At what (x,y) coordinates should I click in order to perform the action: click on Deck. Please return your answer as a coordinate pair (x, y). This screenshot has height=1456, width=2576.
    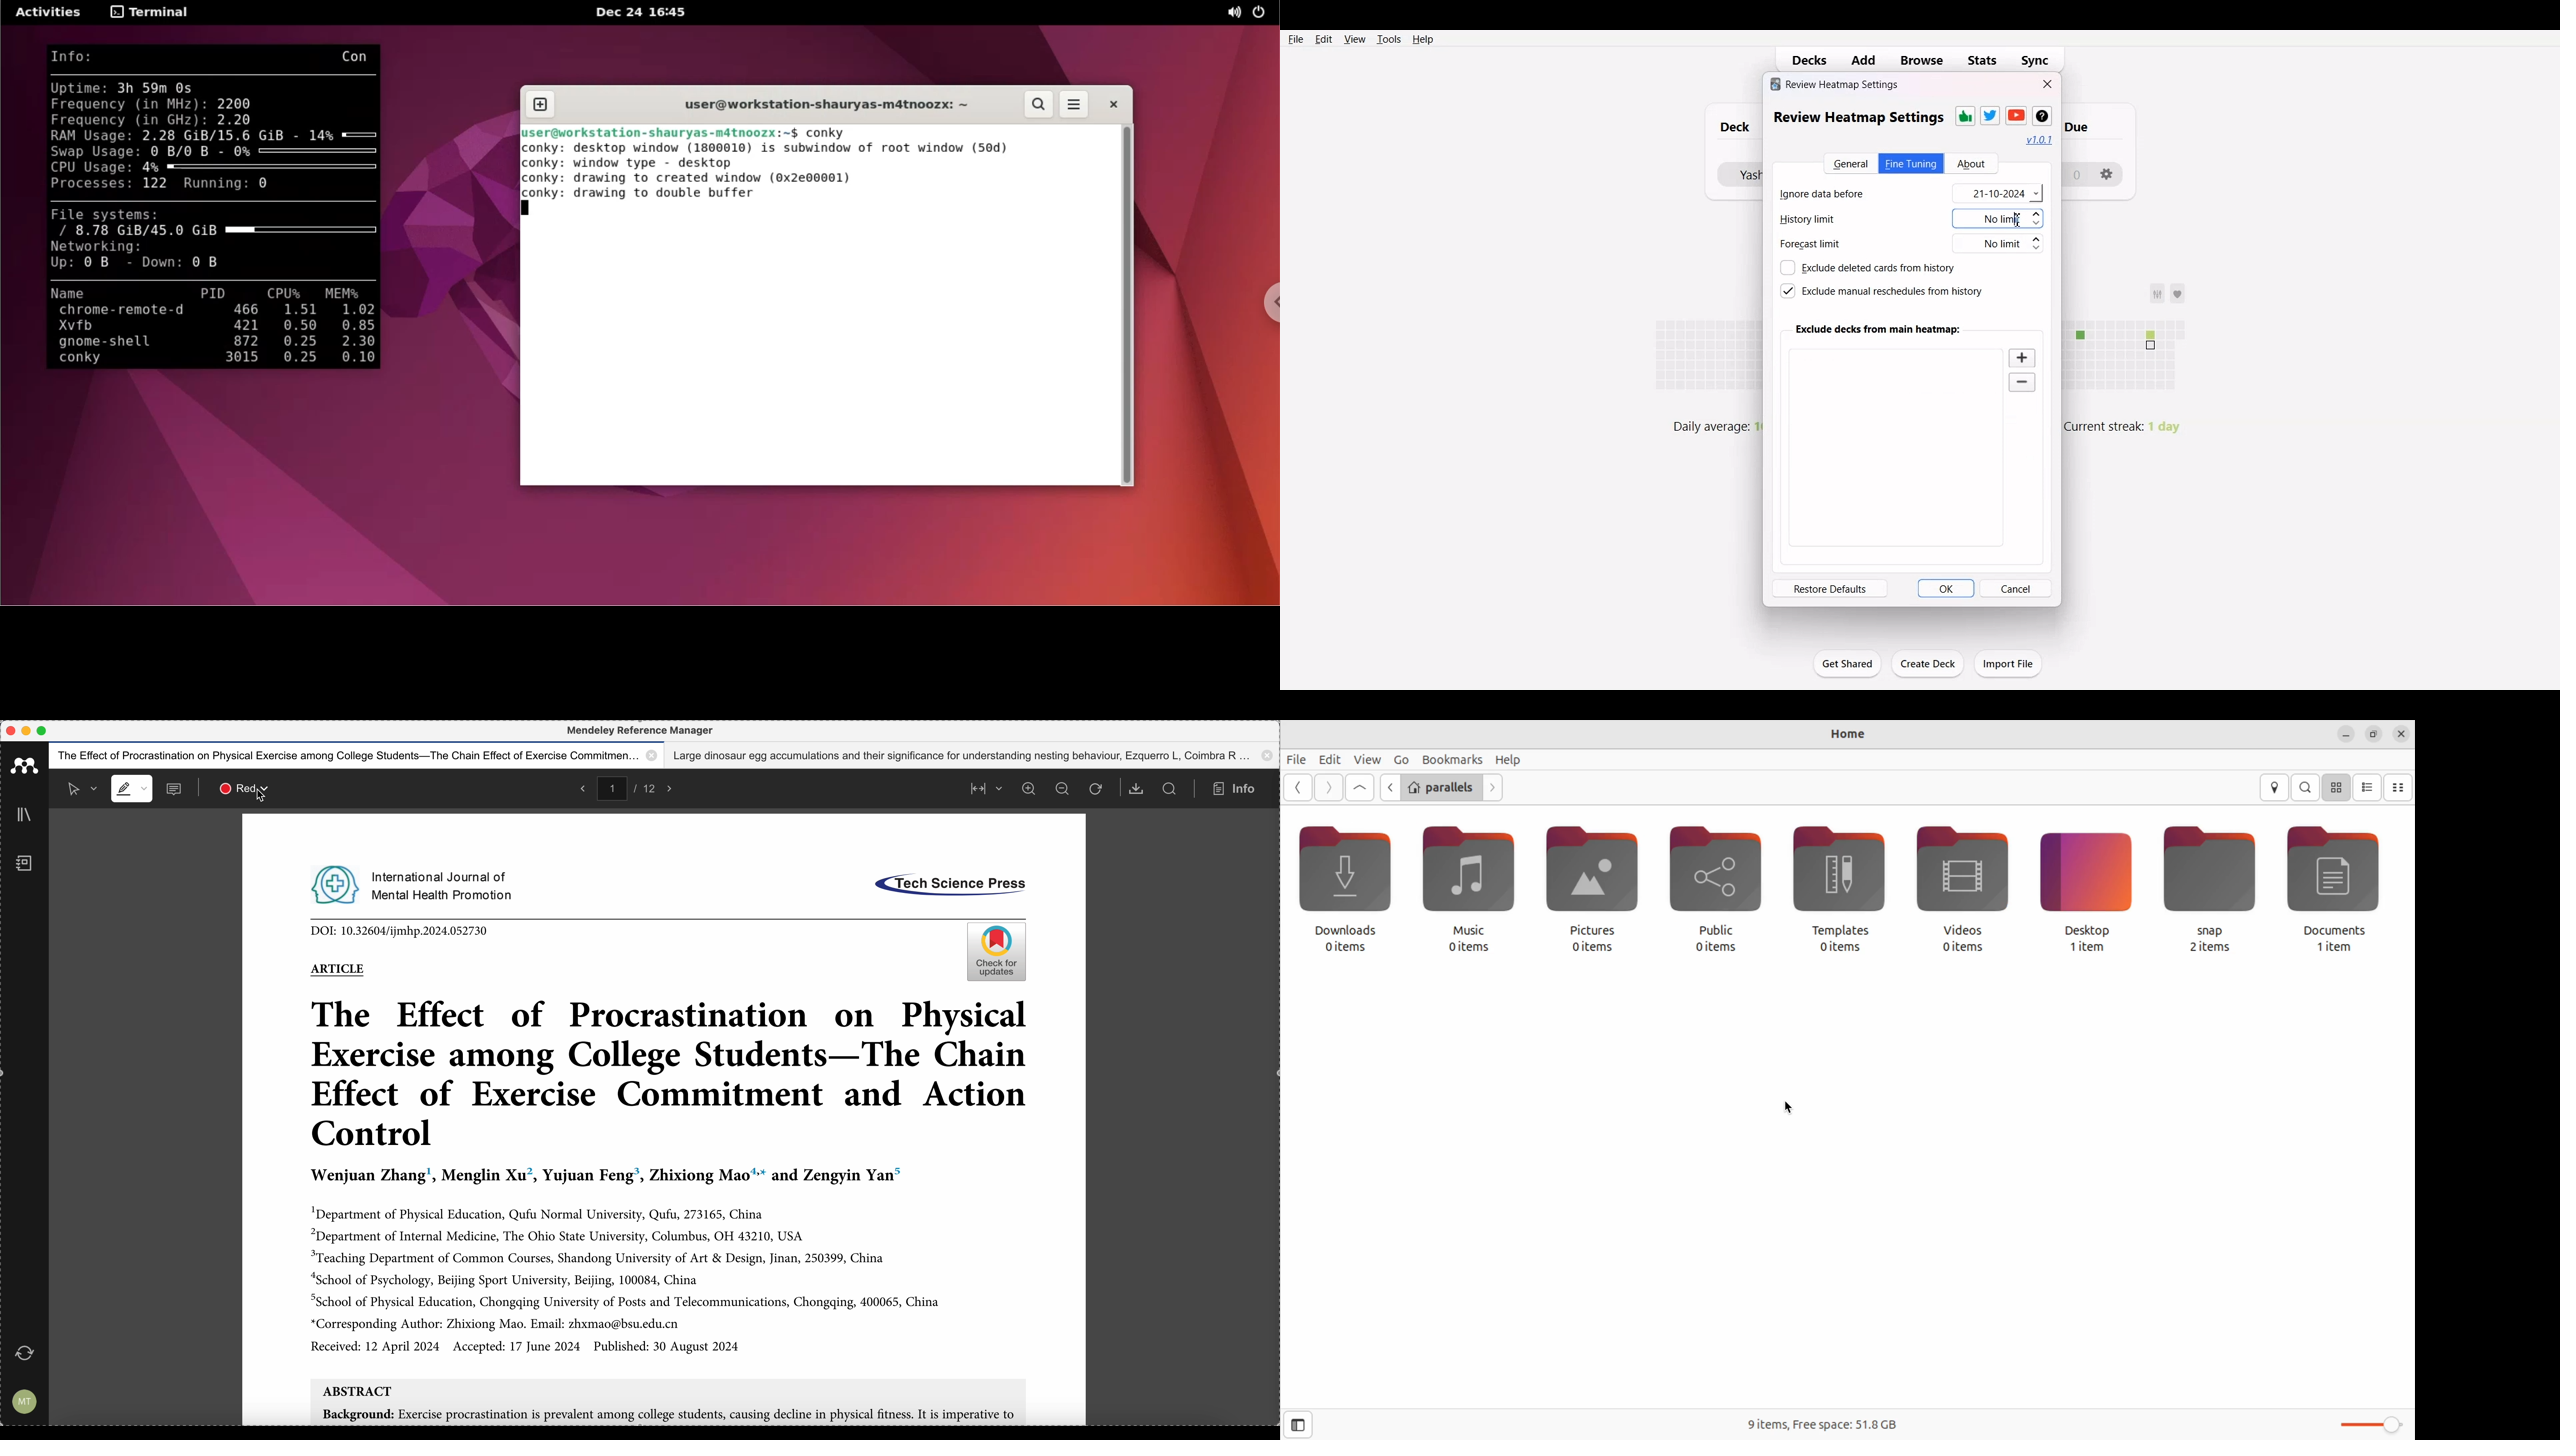
    Looking at the image, I should click on (1730, 127).